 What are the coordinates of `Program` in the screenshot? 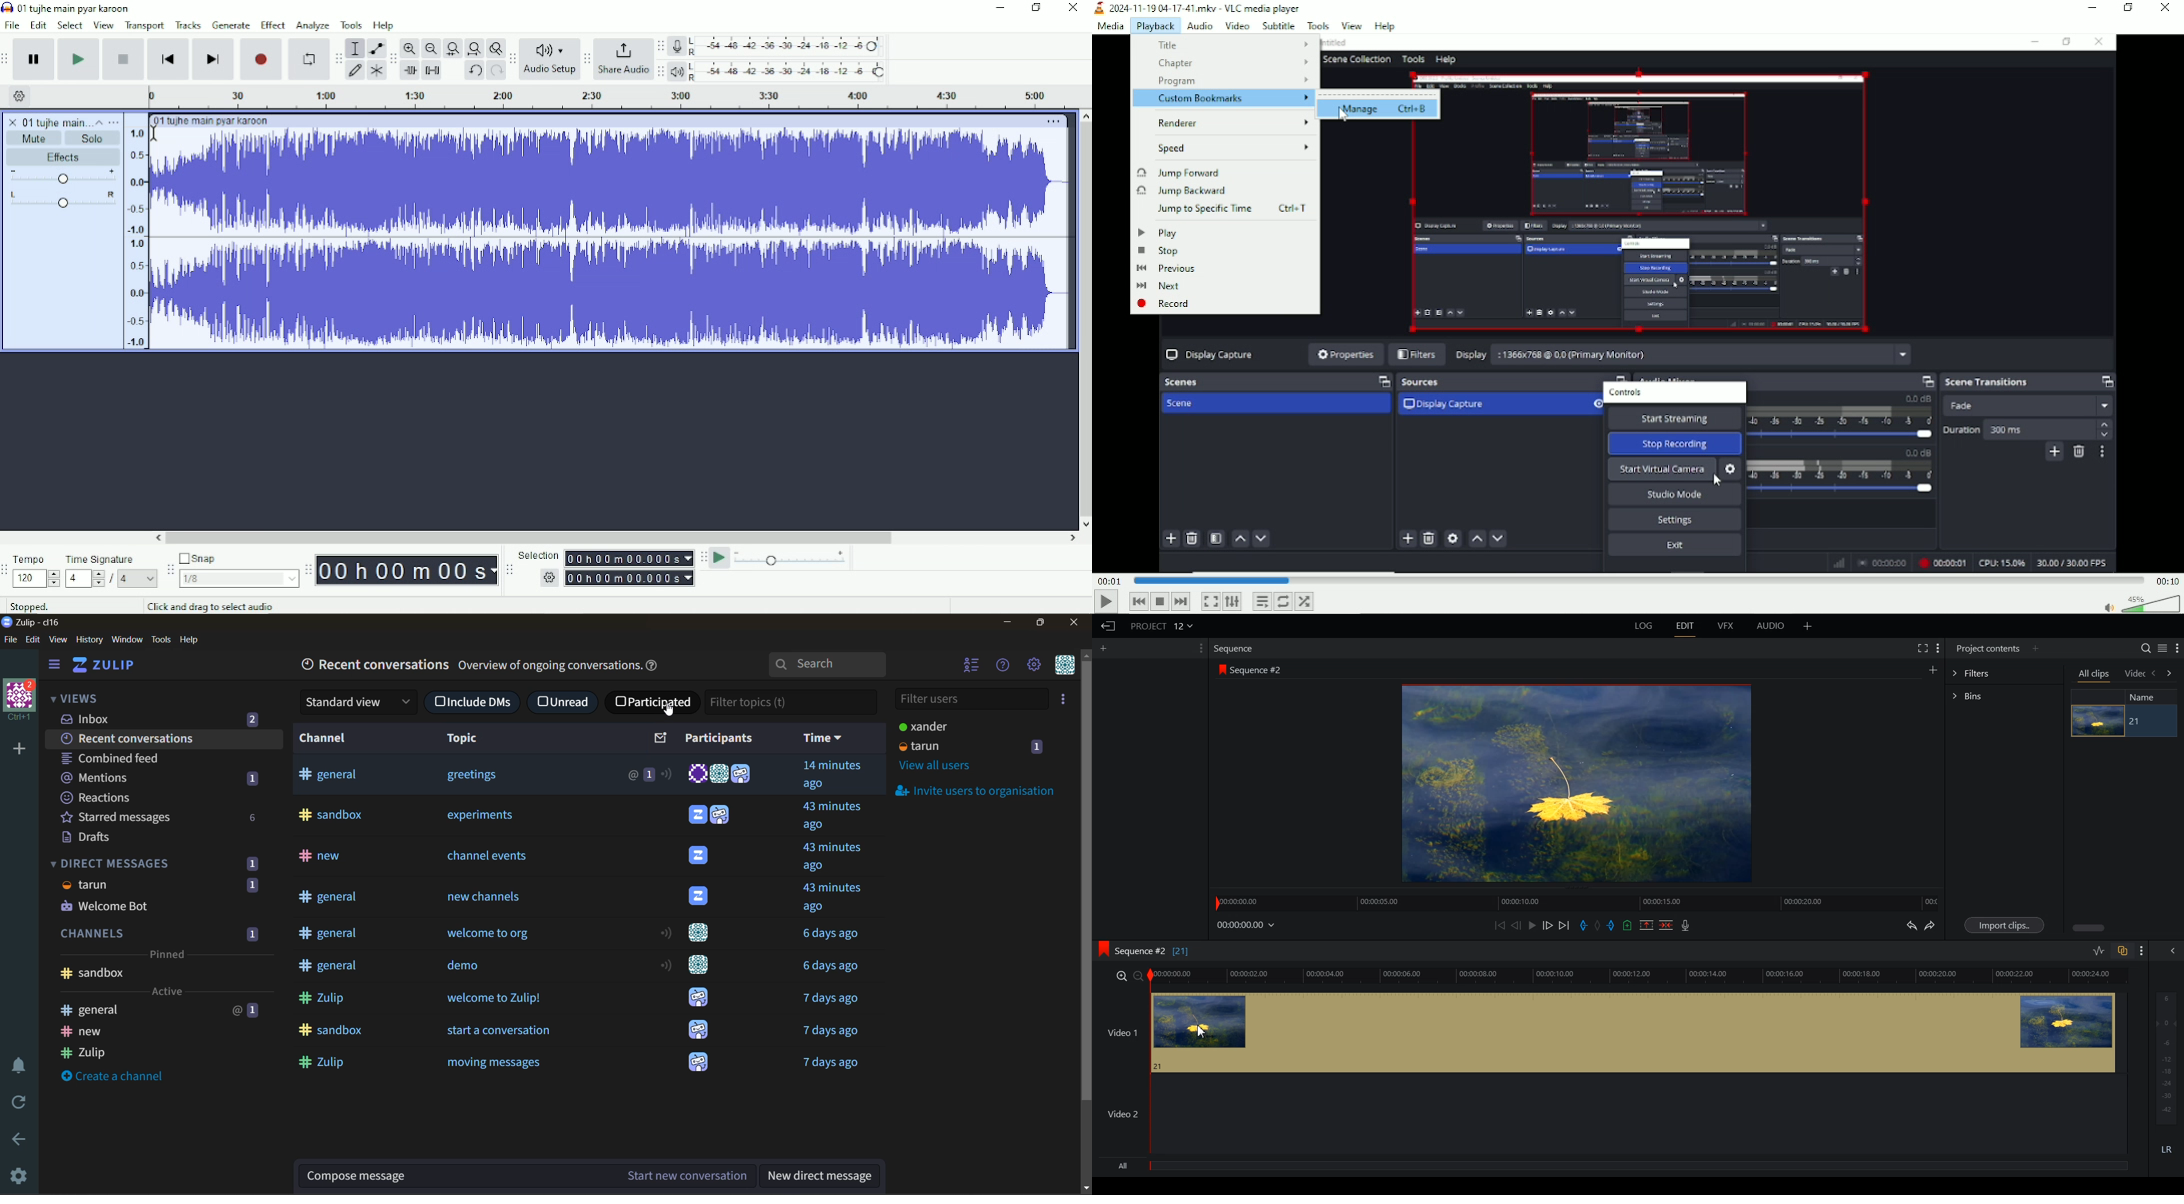 It's located at (1232, 82).